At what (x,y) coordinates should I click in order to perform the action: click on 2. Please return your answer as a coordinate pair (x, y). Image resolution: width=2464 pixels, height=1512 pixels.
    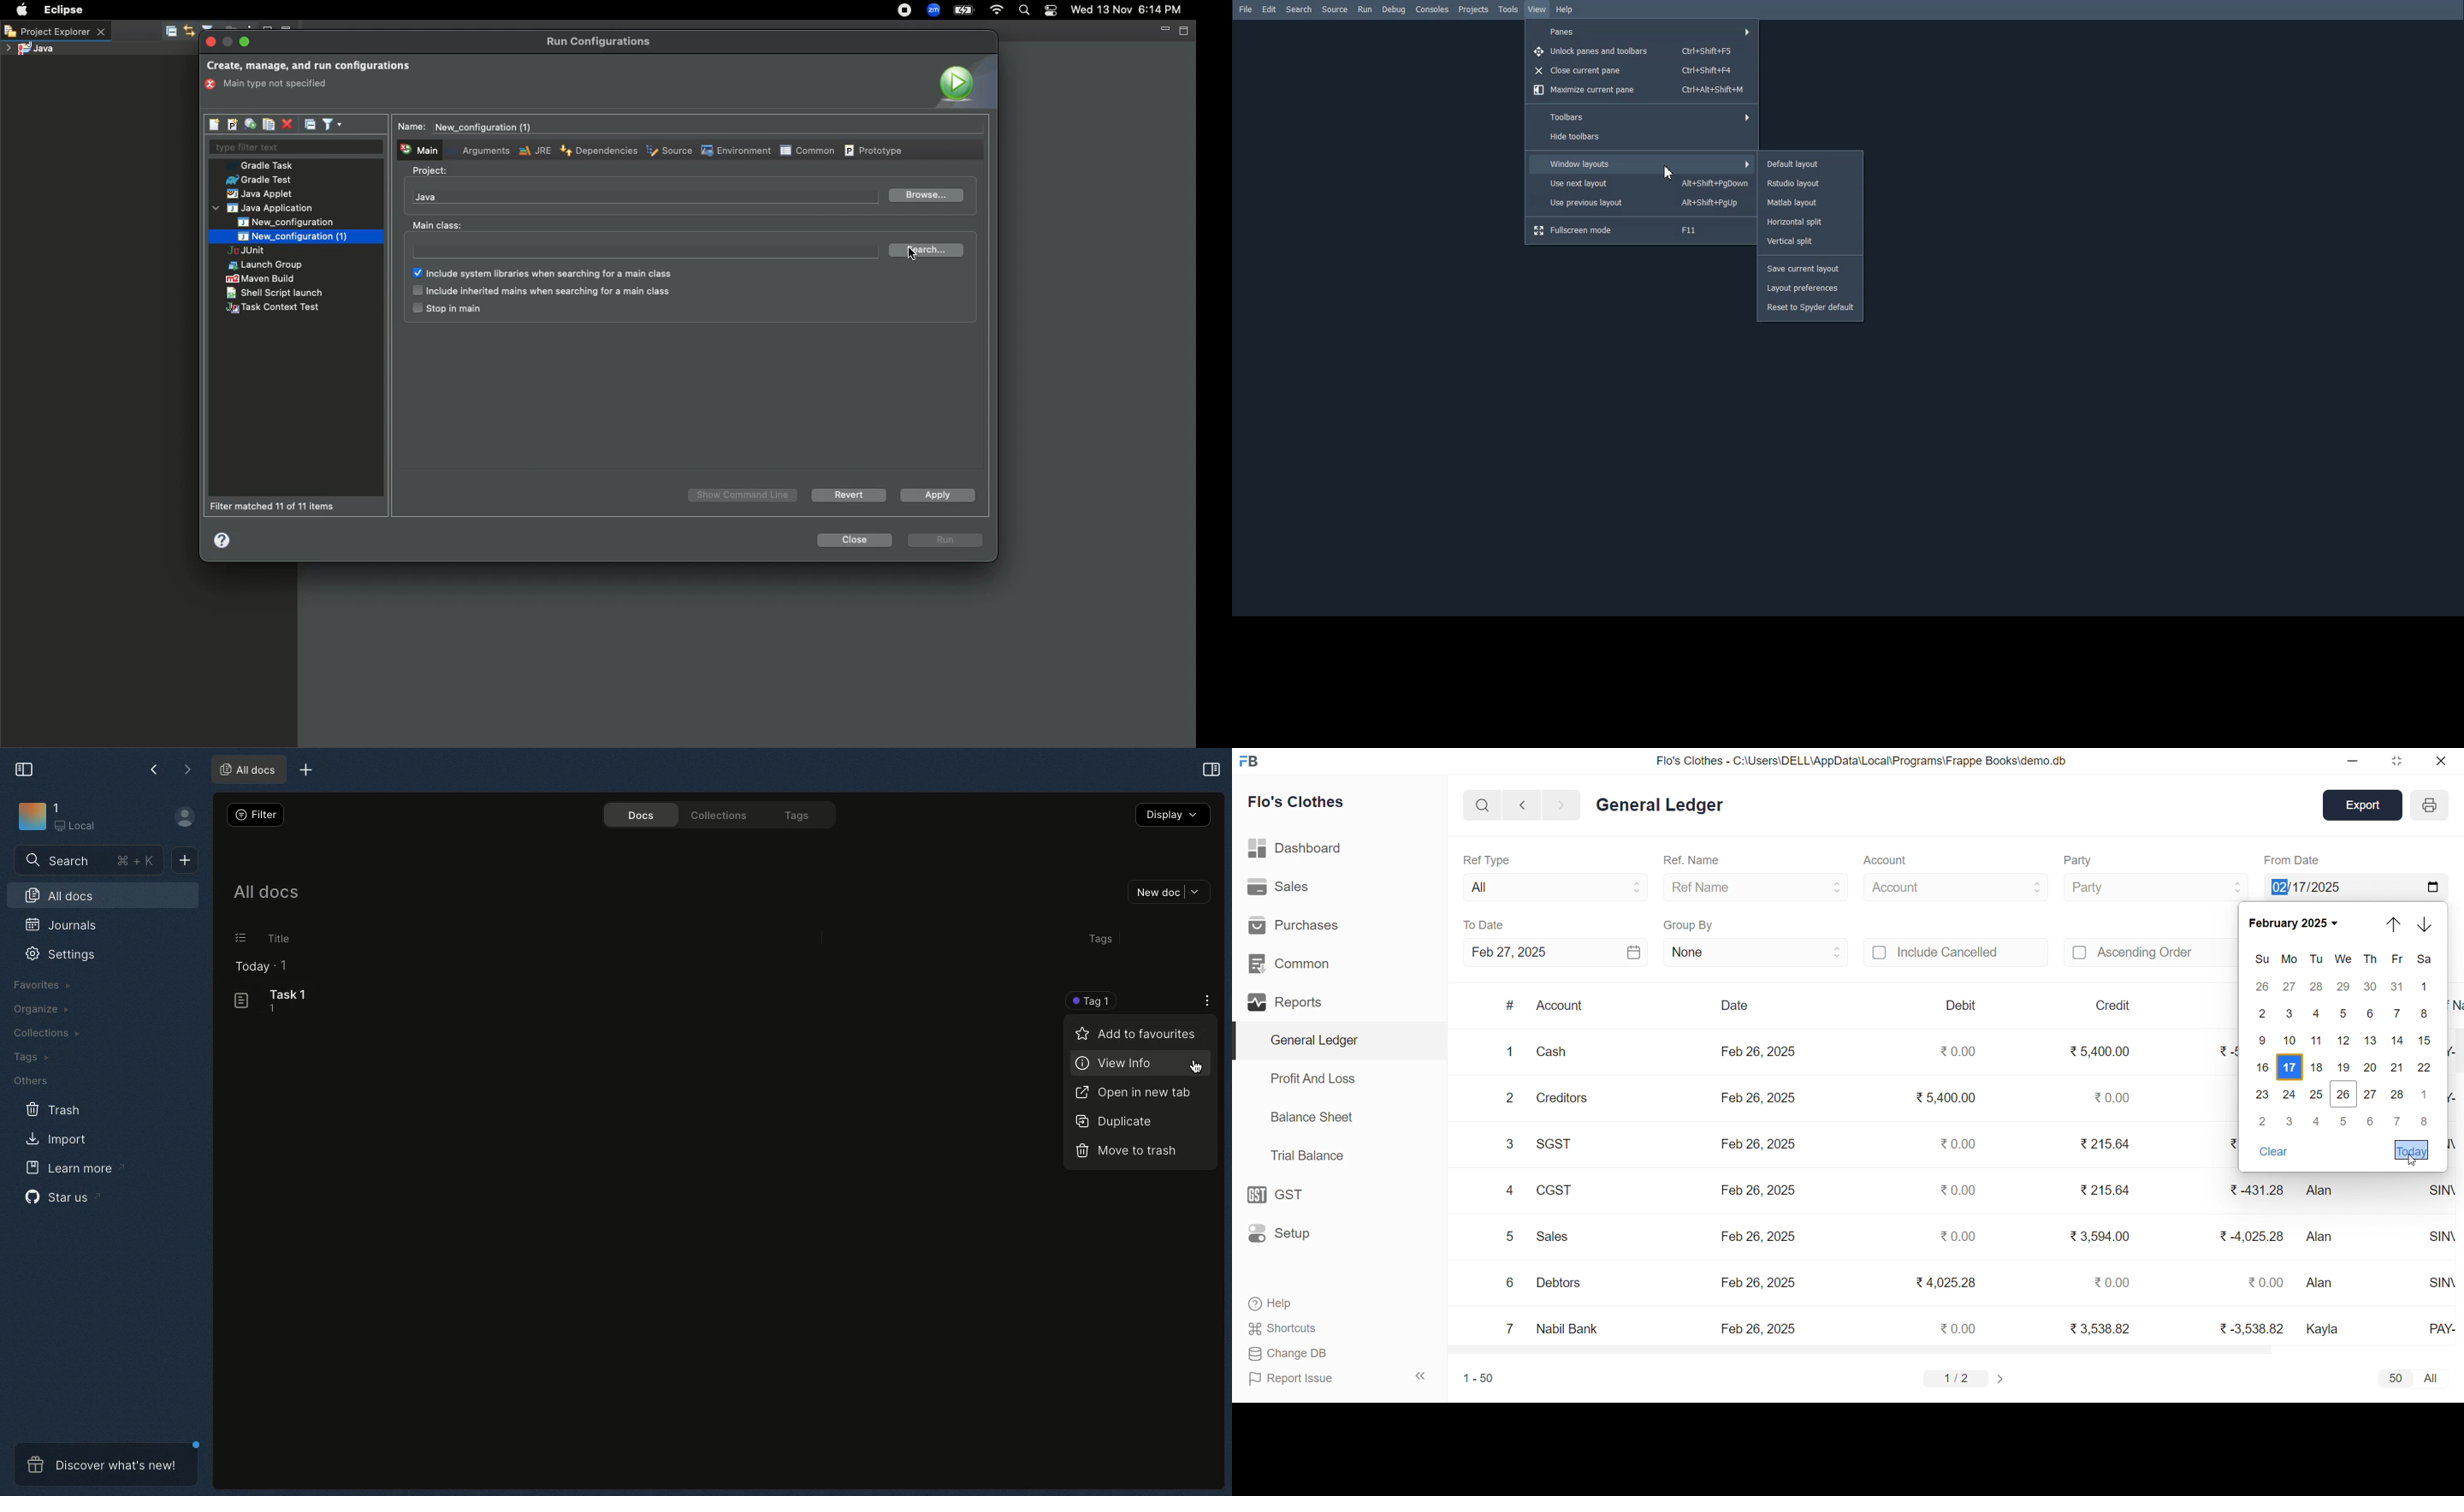
    Looking at the image, I should click on (2263, 1014).